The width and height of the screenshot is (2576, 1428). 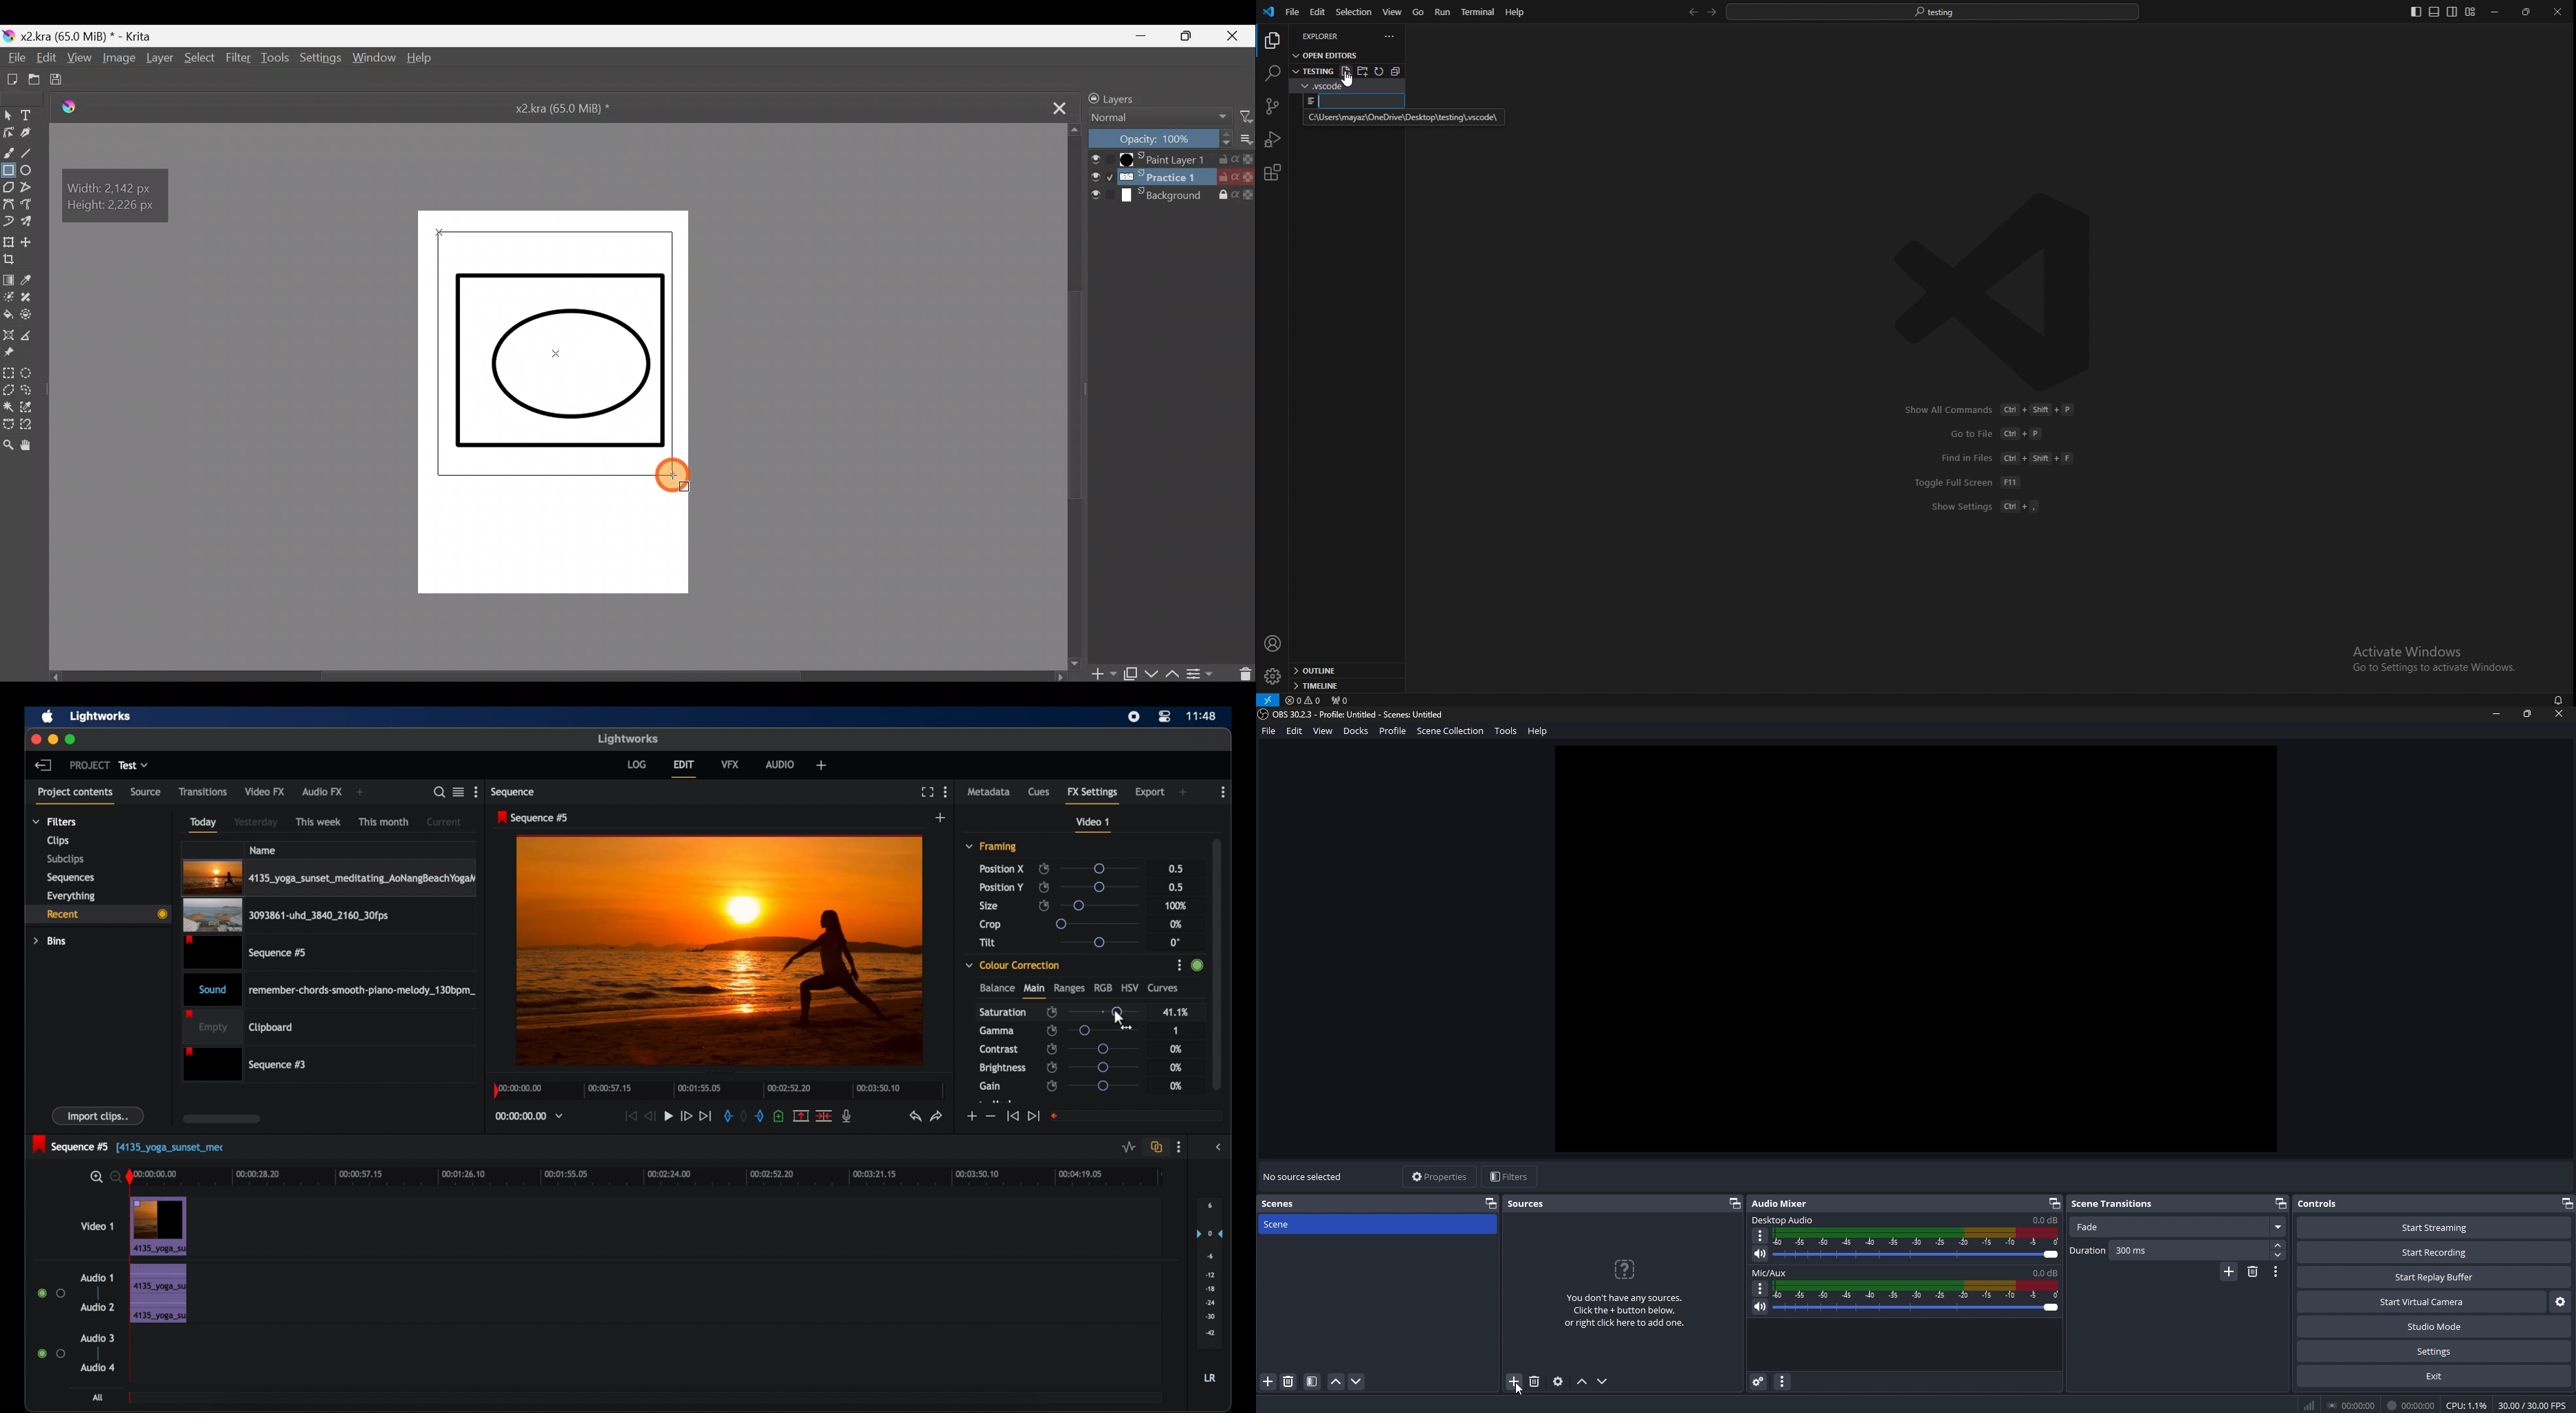 What do you see at coordinates (2311, 1405) in the screenshot?
I see `network` at bounding box center [2311, 1405].